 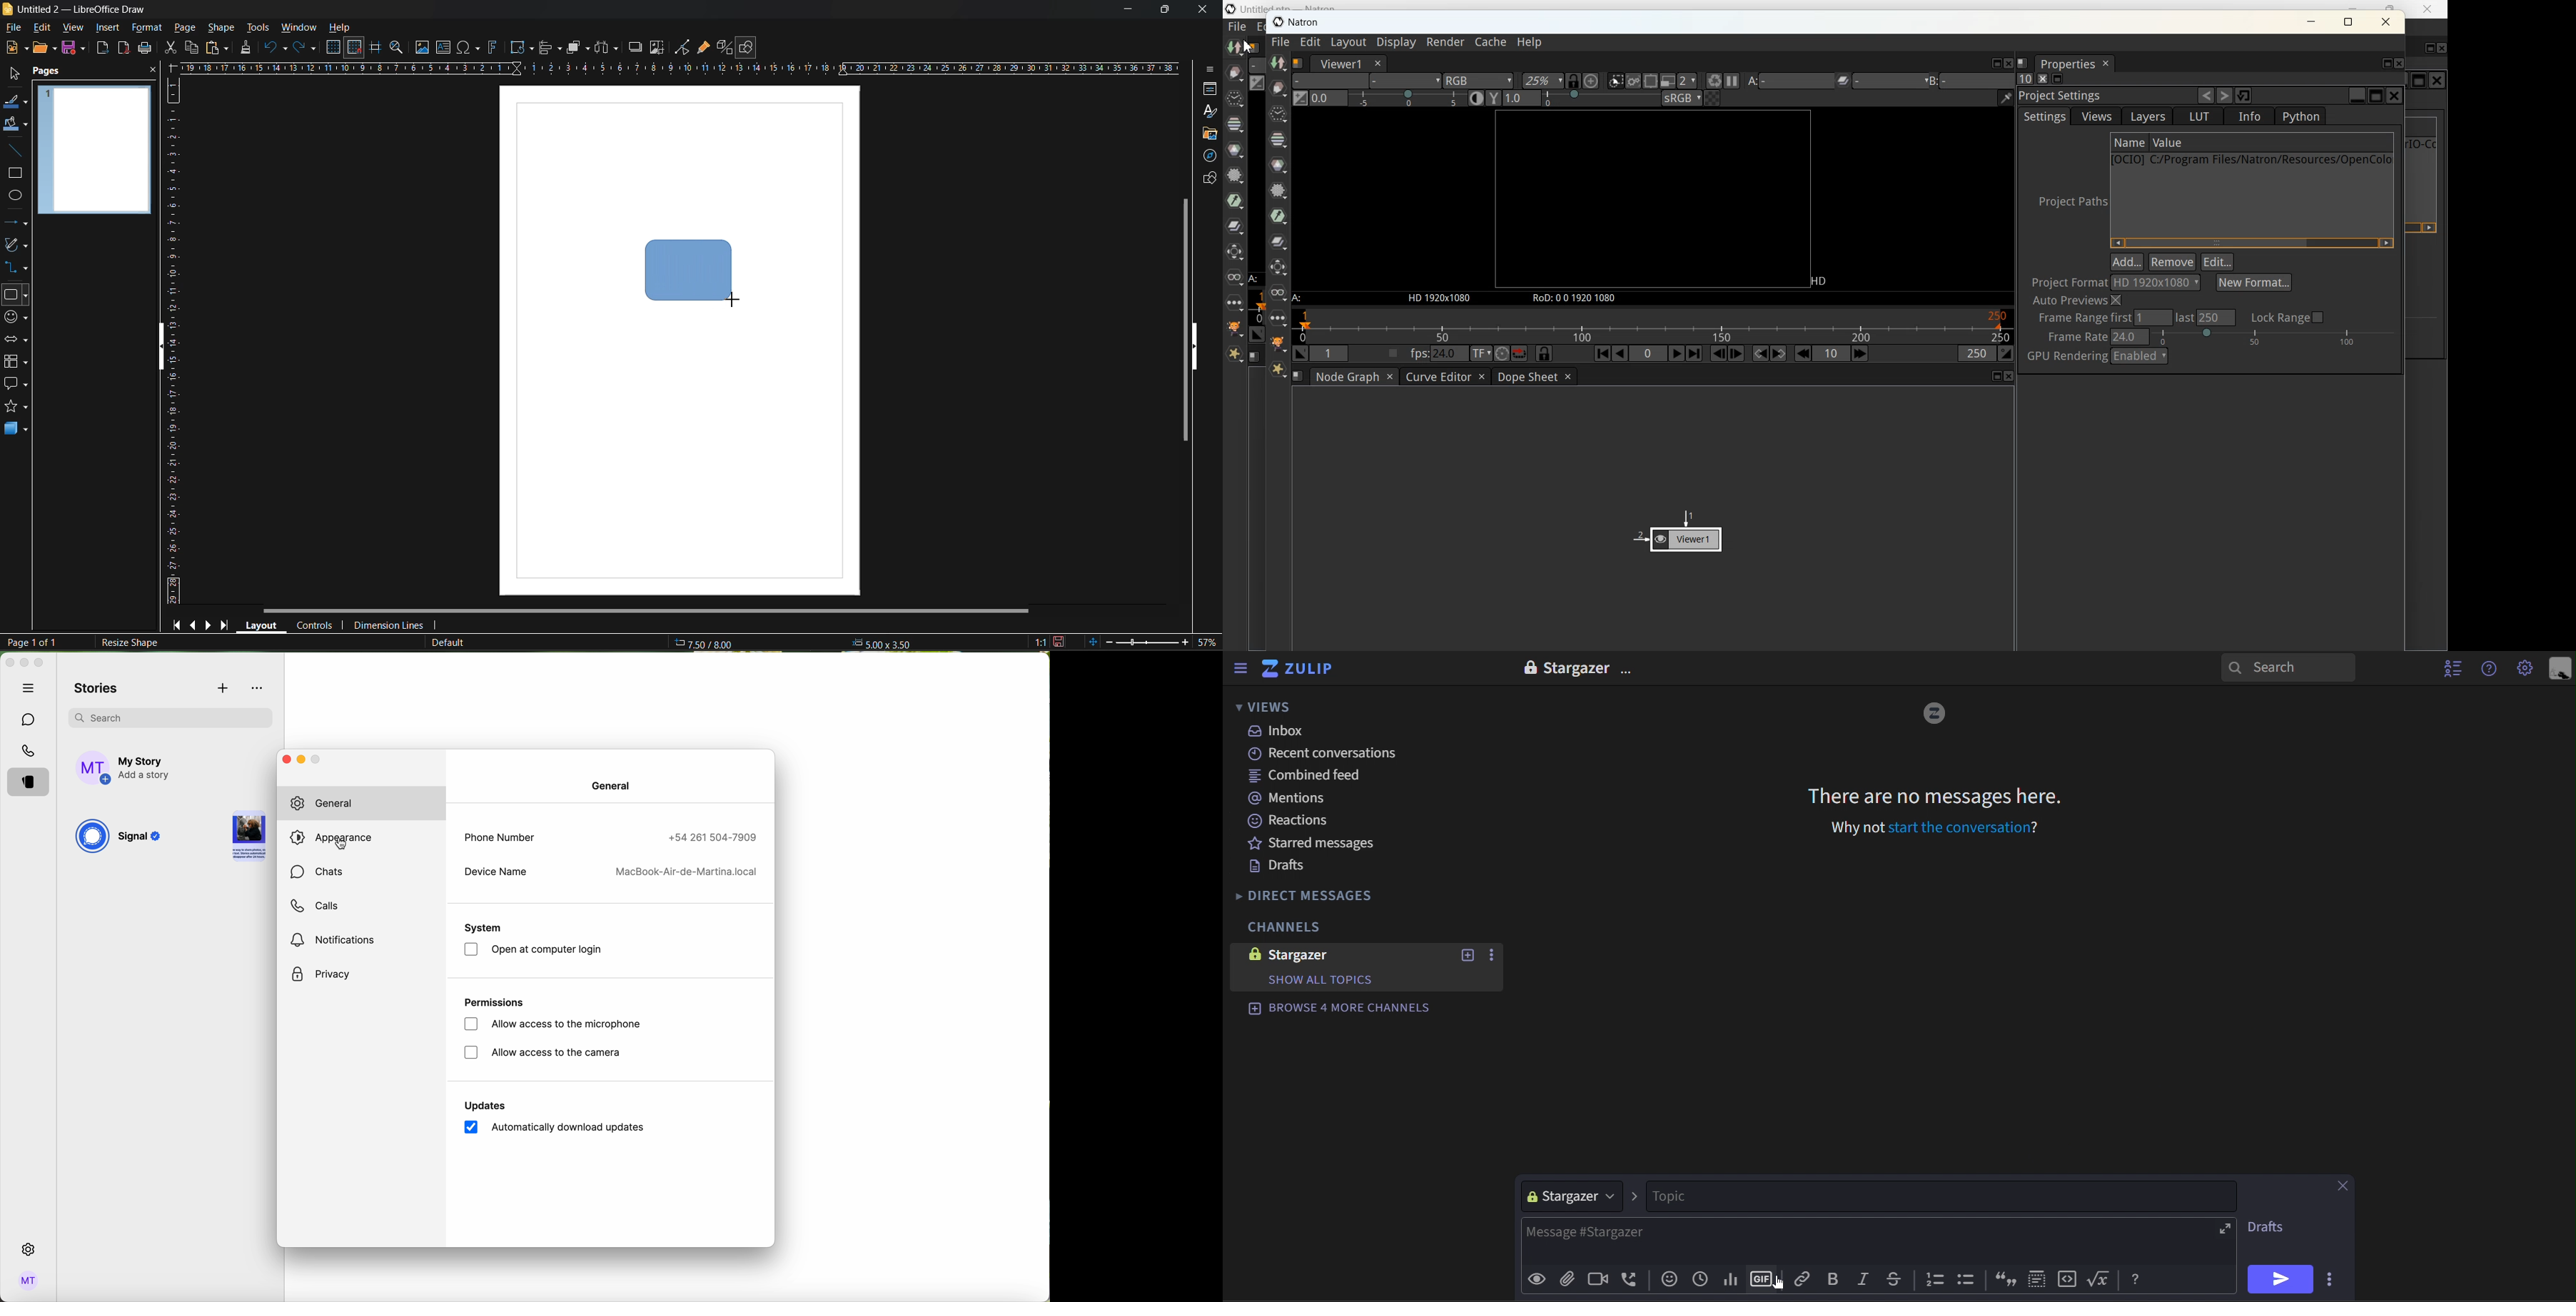 I want to click on new, so click(x=16, y=47).